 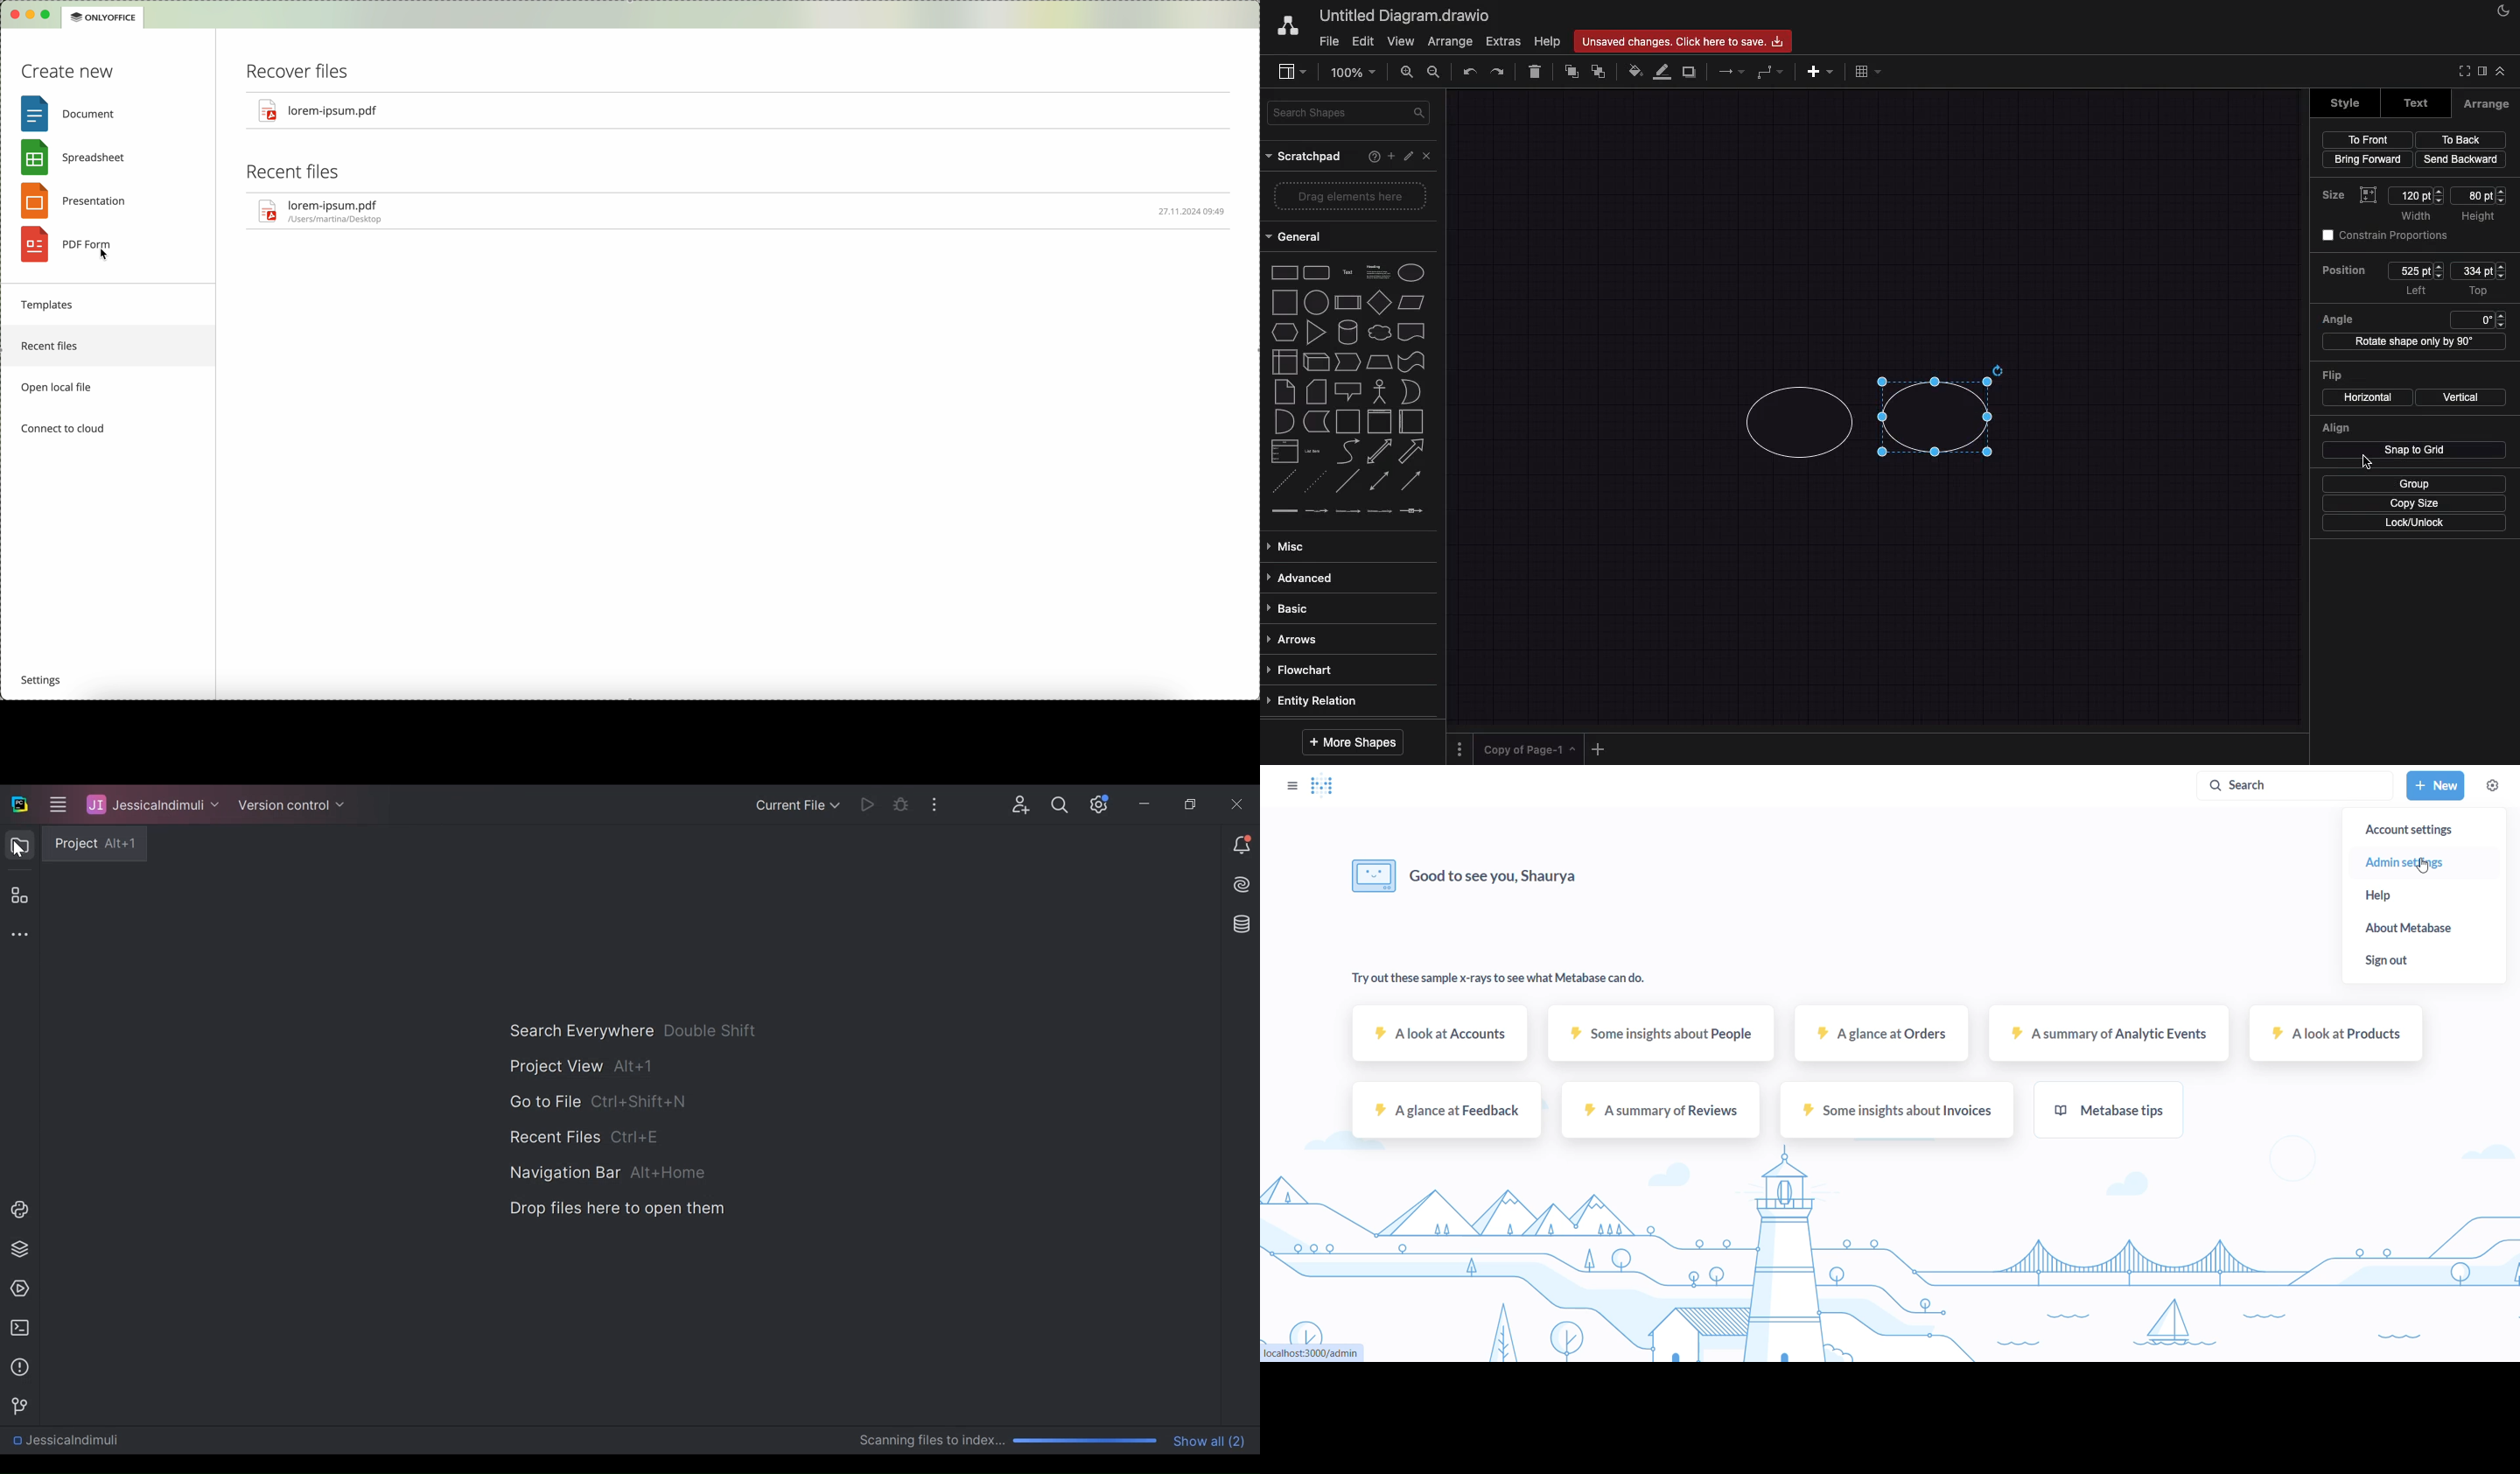 What do you see at coordinates (2460, 397) in the screenshot?
I see `vertical ` at bounding box center [2460, 397].